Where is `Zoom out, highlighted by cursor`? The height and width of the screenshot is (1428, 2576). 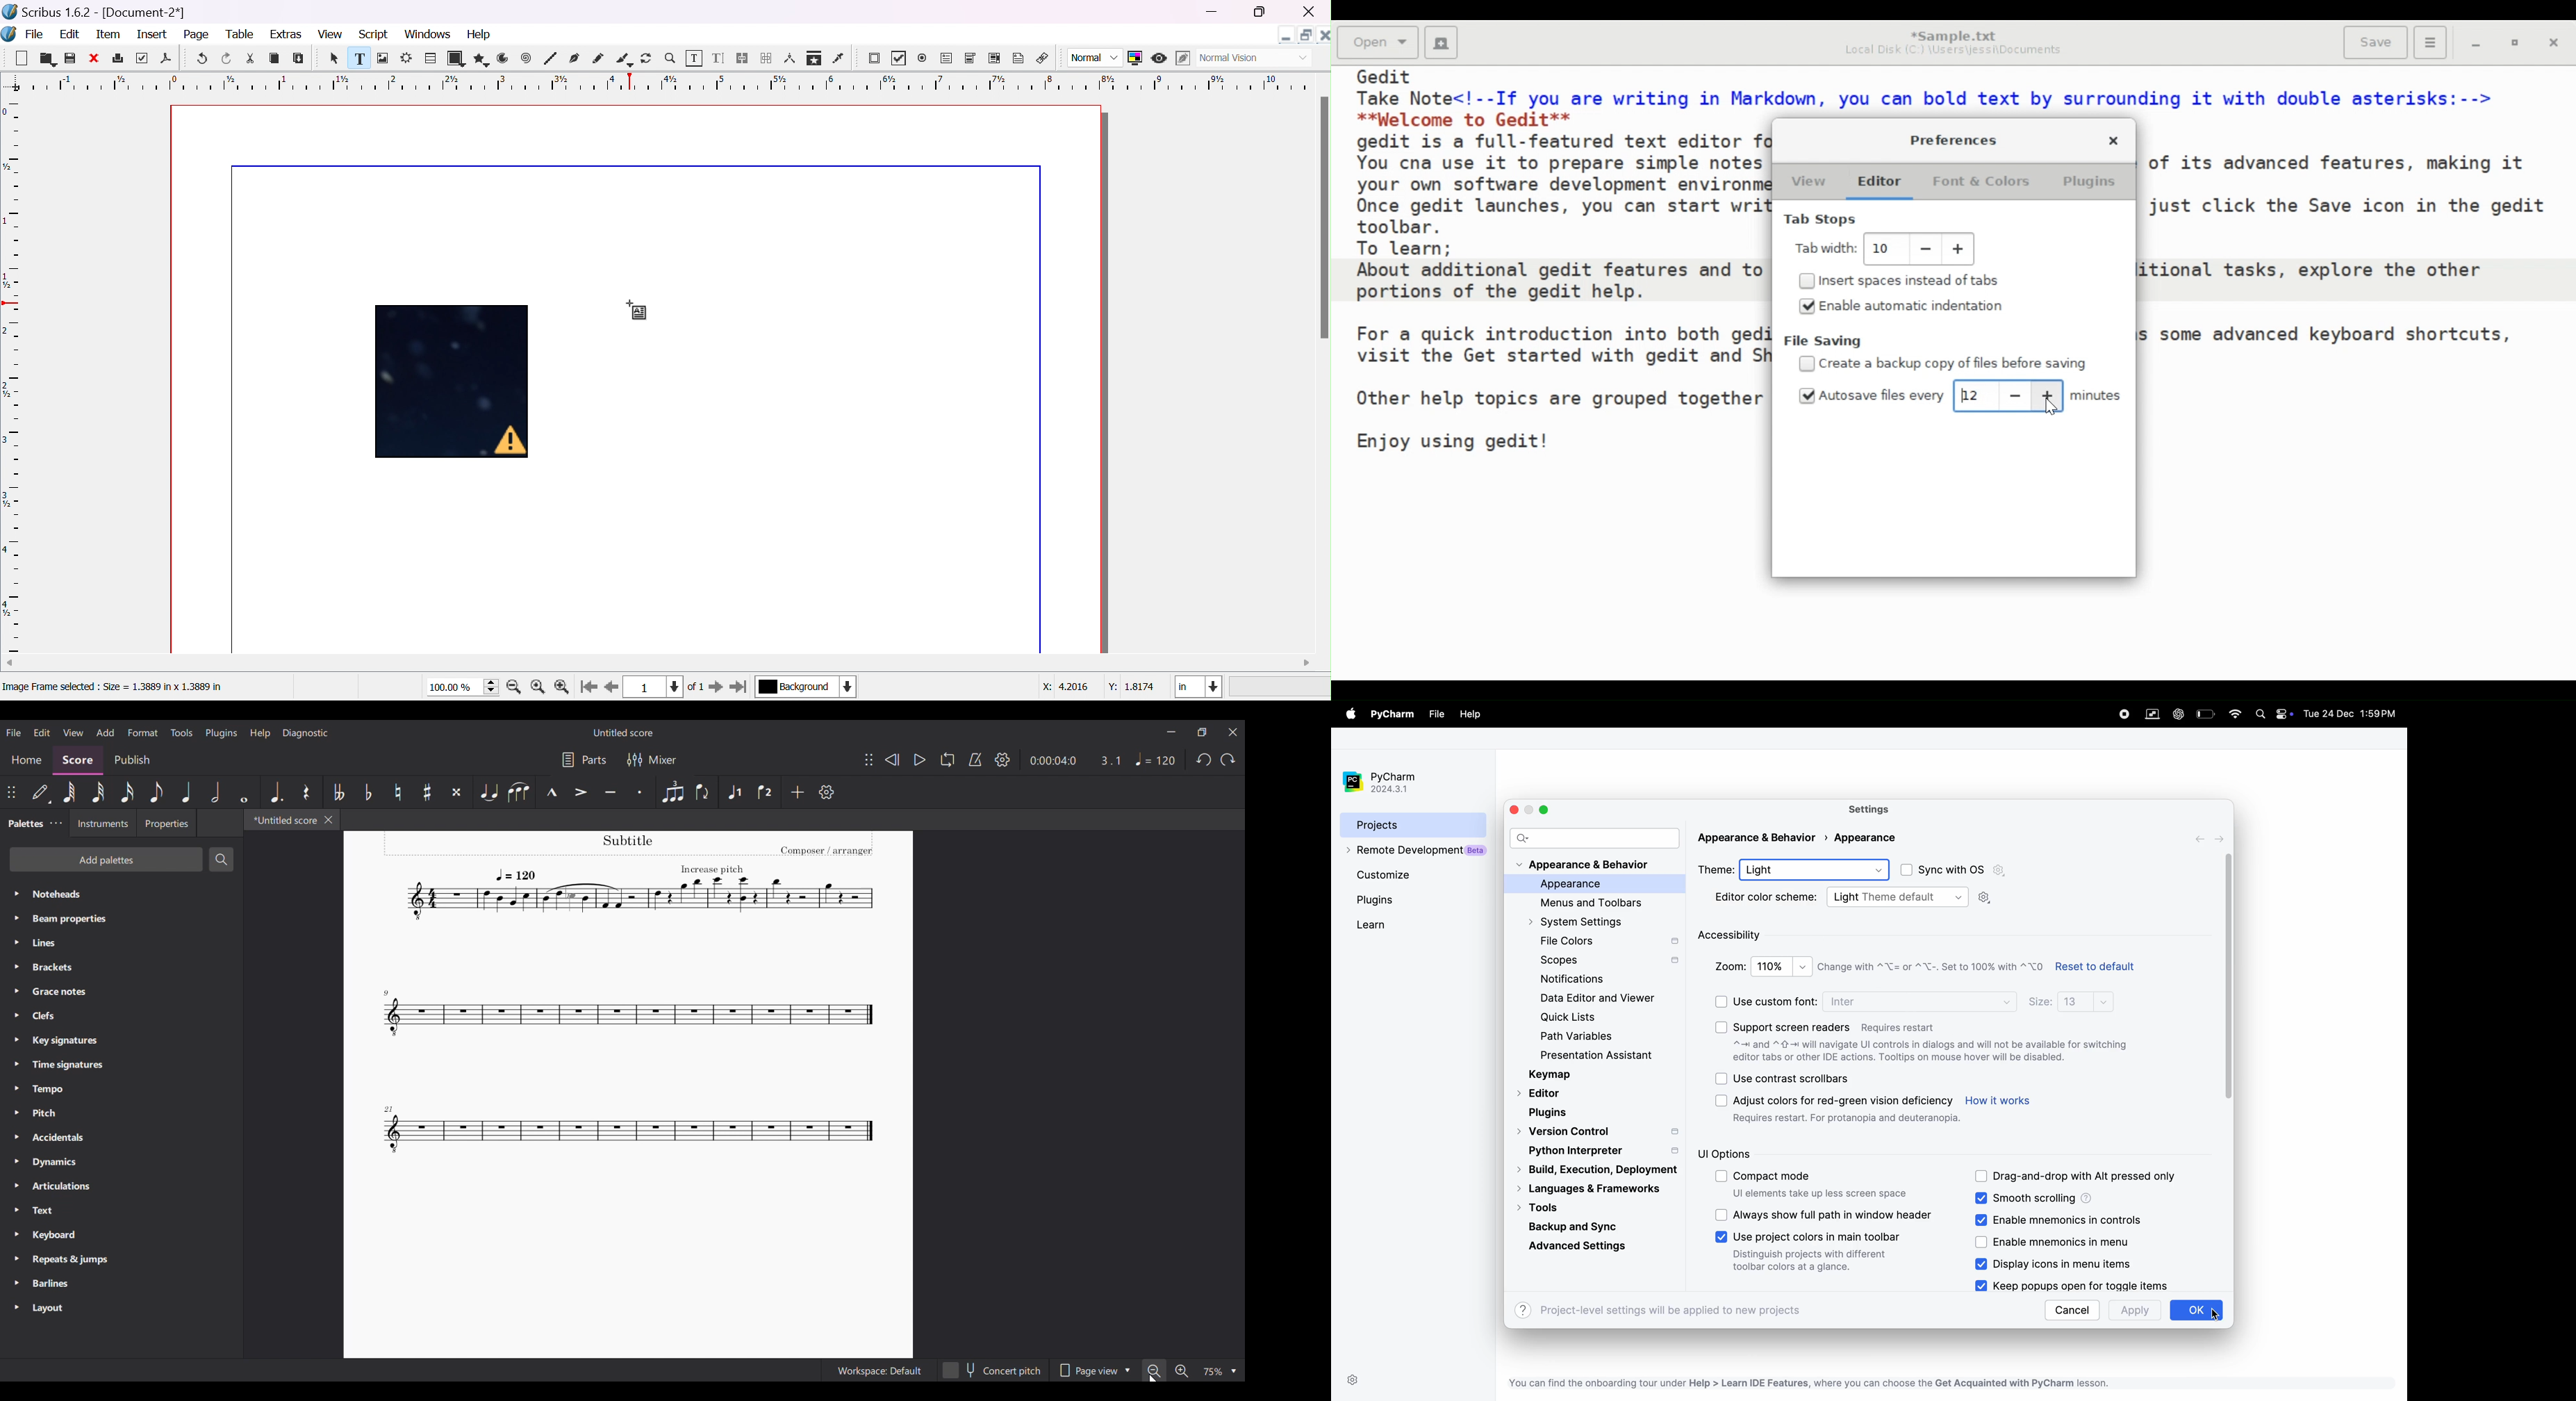 Zoom out, highlighted by cursor is located at coordinates (1154, 1370).